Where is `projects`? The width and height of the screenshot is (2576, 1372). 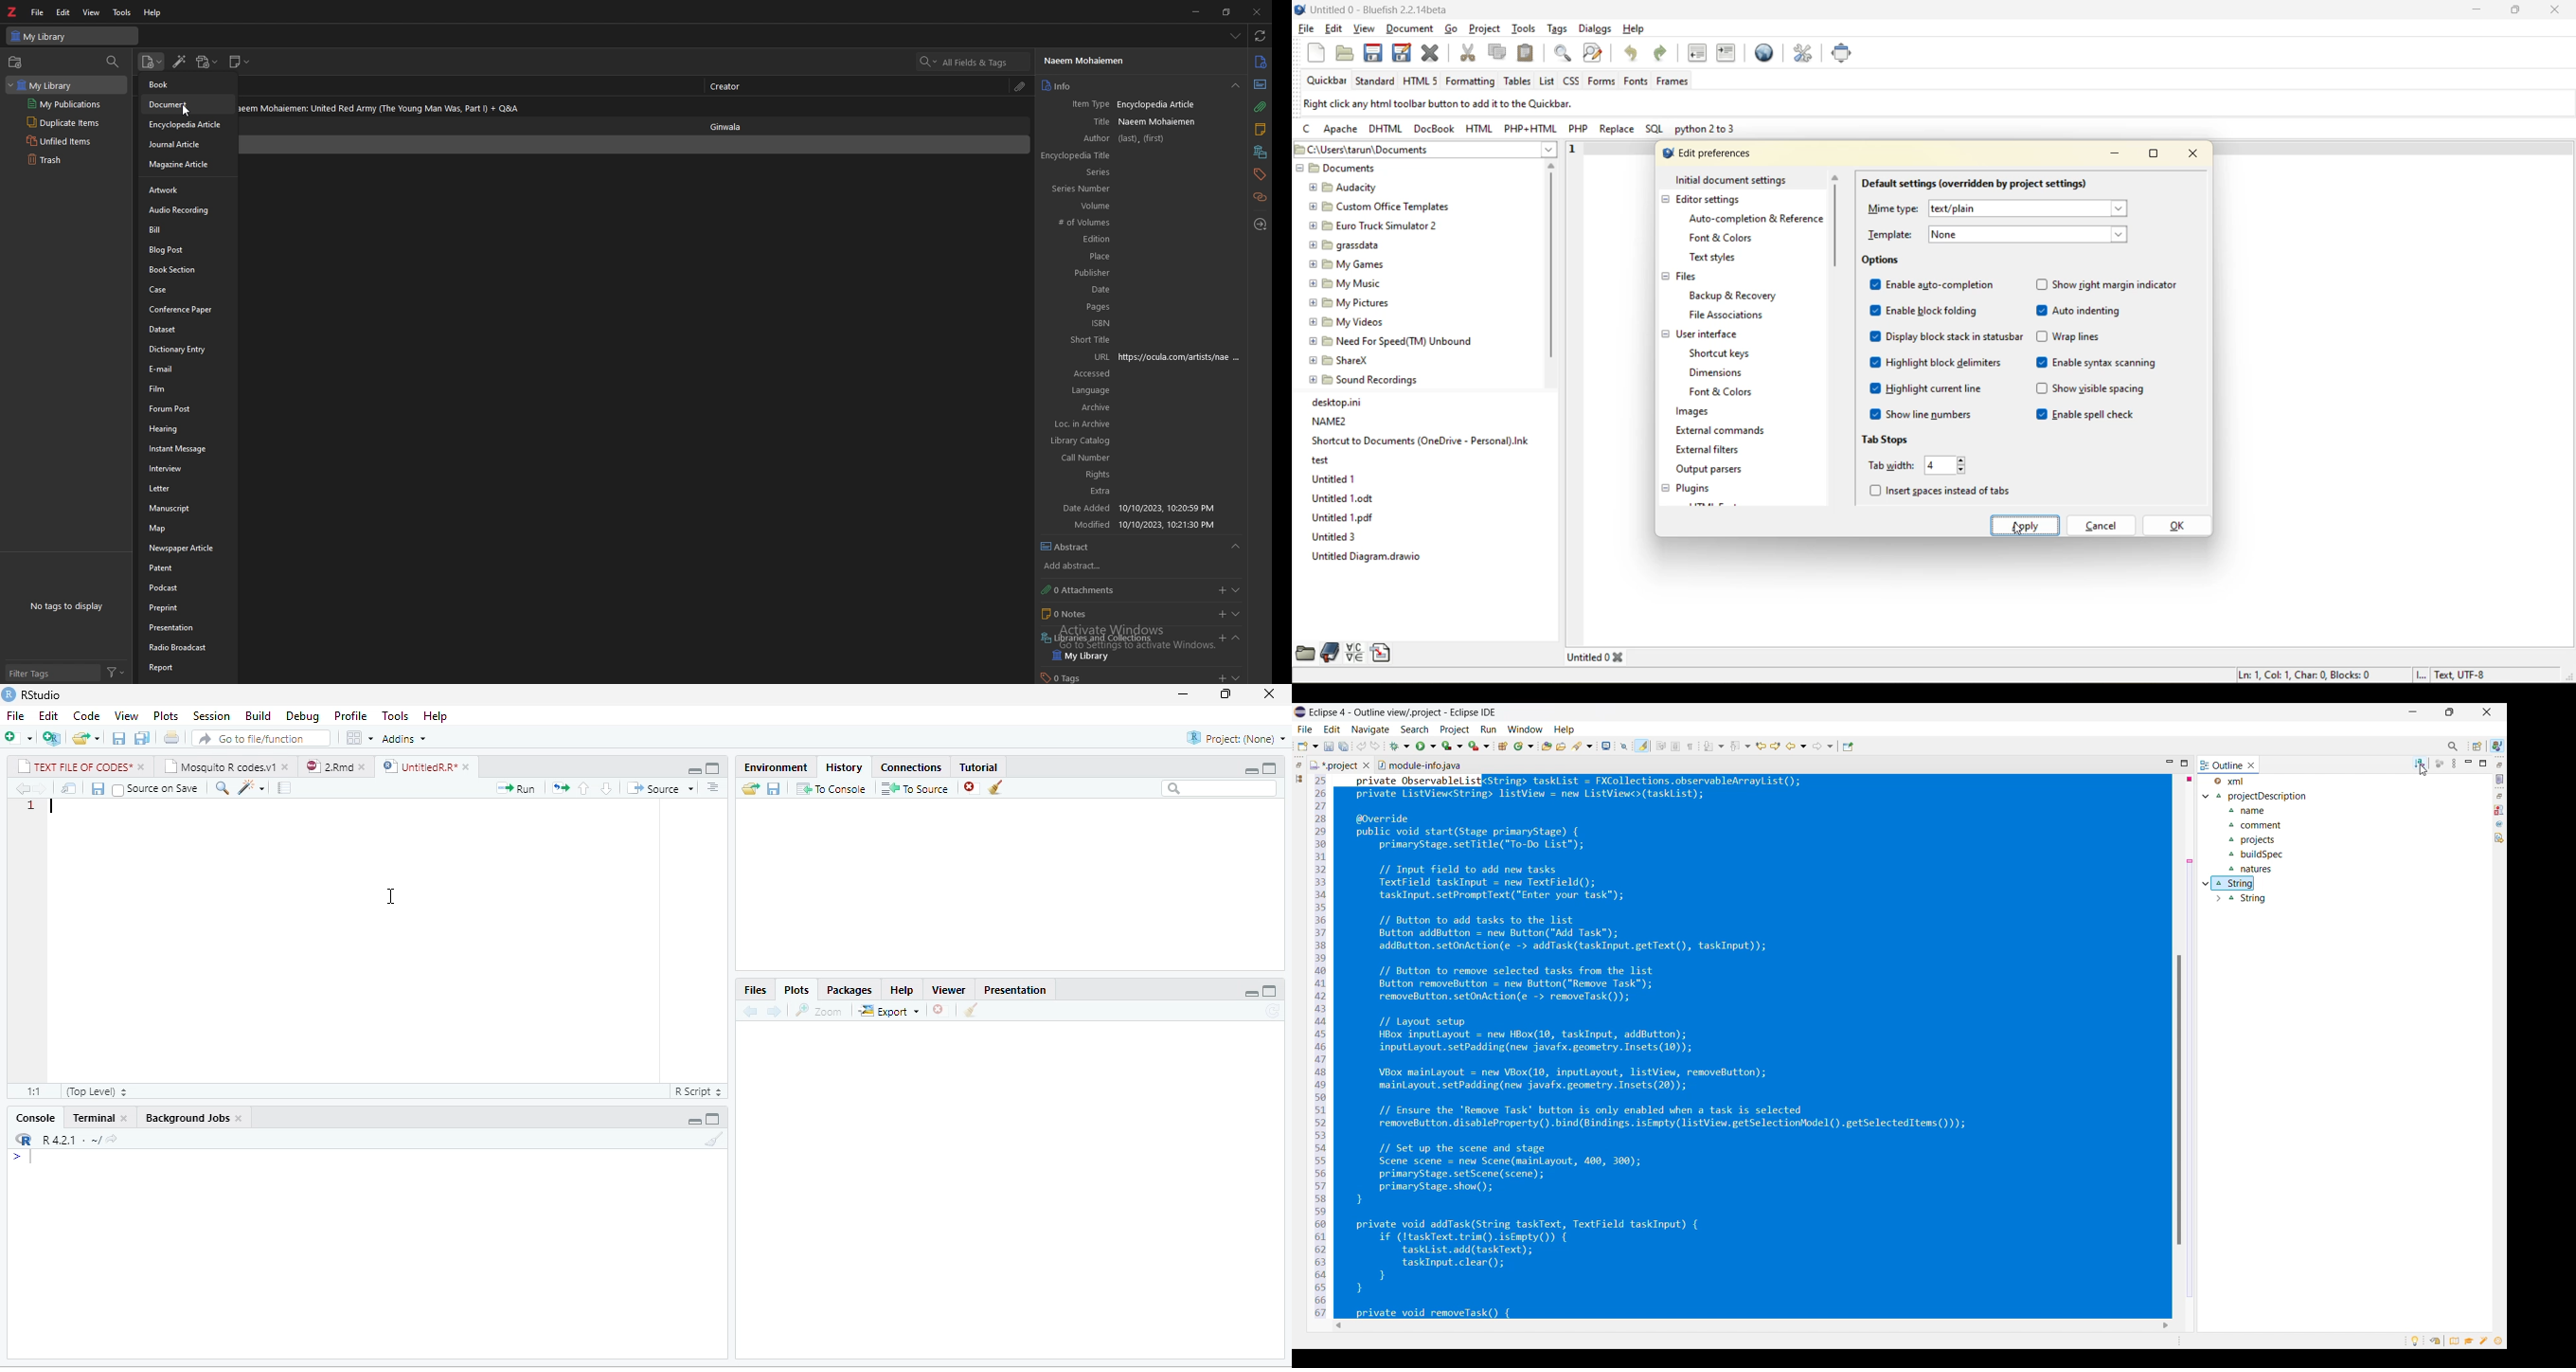
projects is located at coordinates (2257, 842).